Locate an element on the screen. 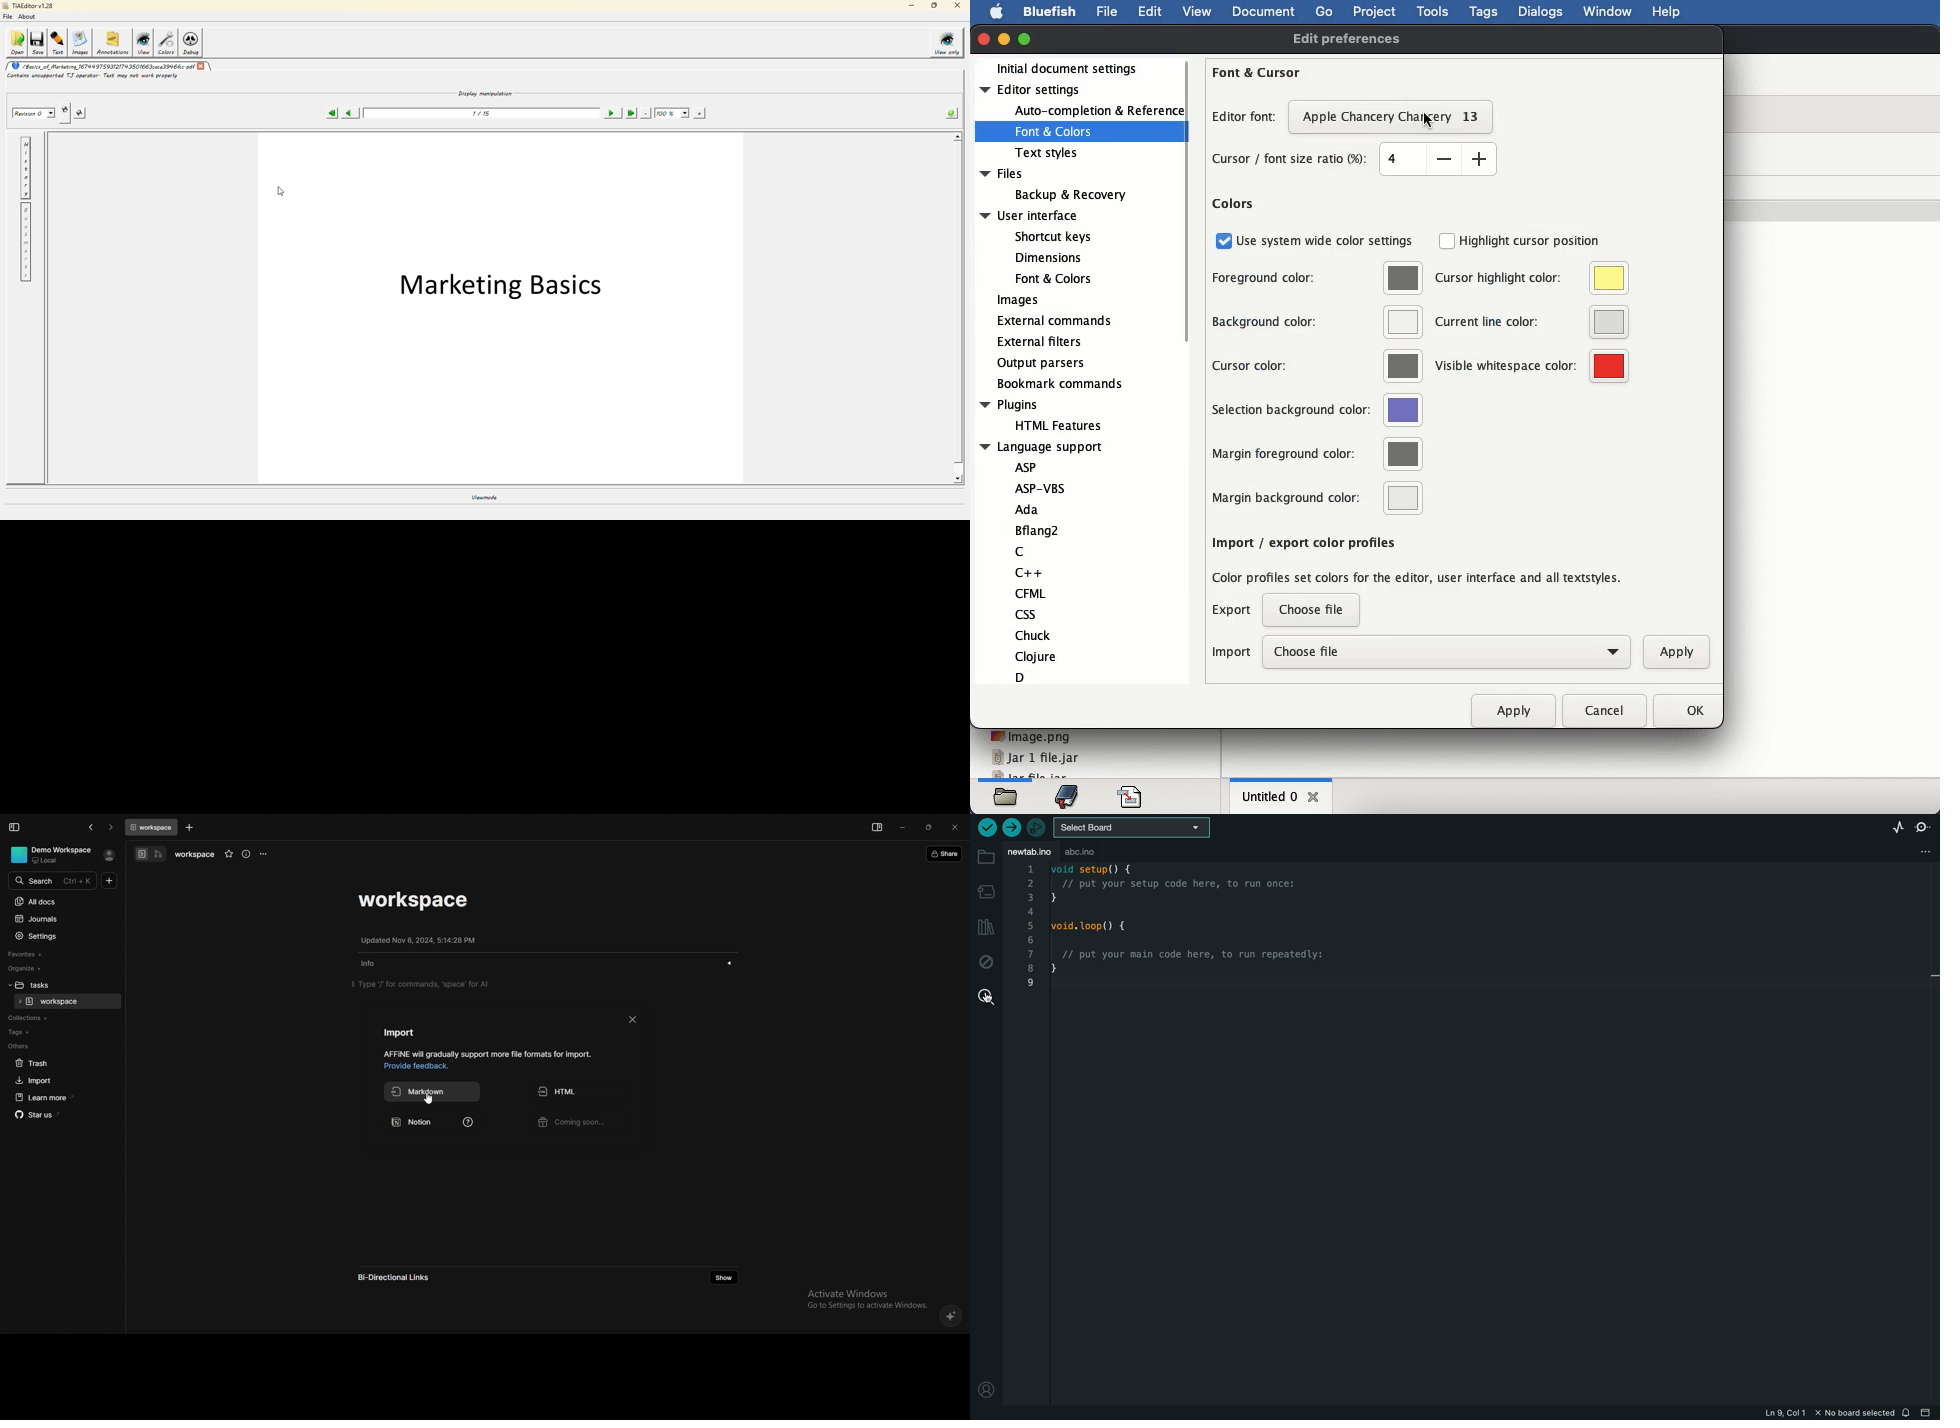 This screenshot has width=1960, height=1428. task name is located at coordinates (415, 900).